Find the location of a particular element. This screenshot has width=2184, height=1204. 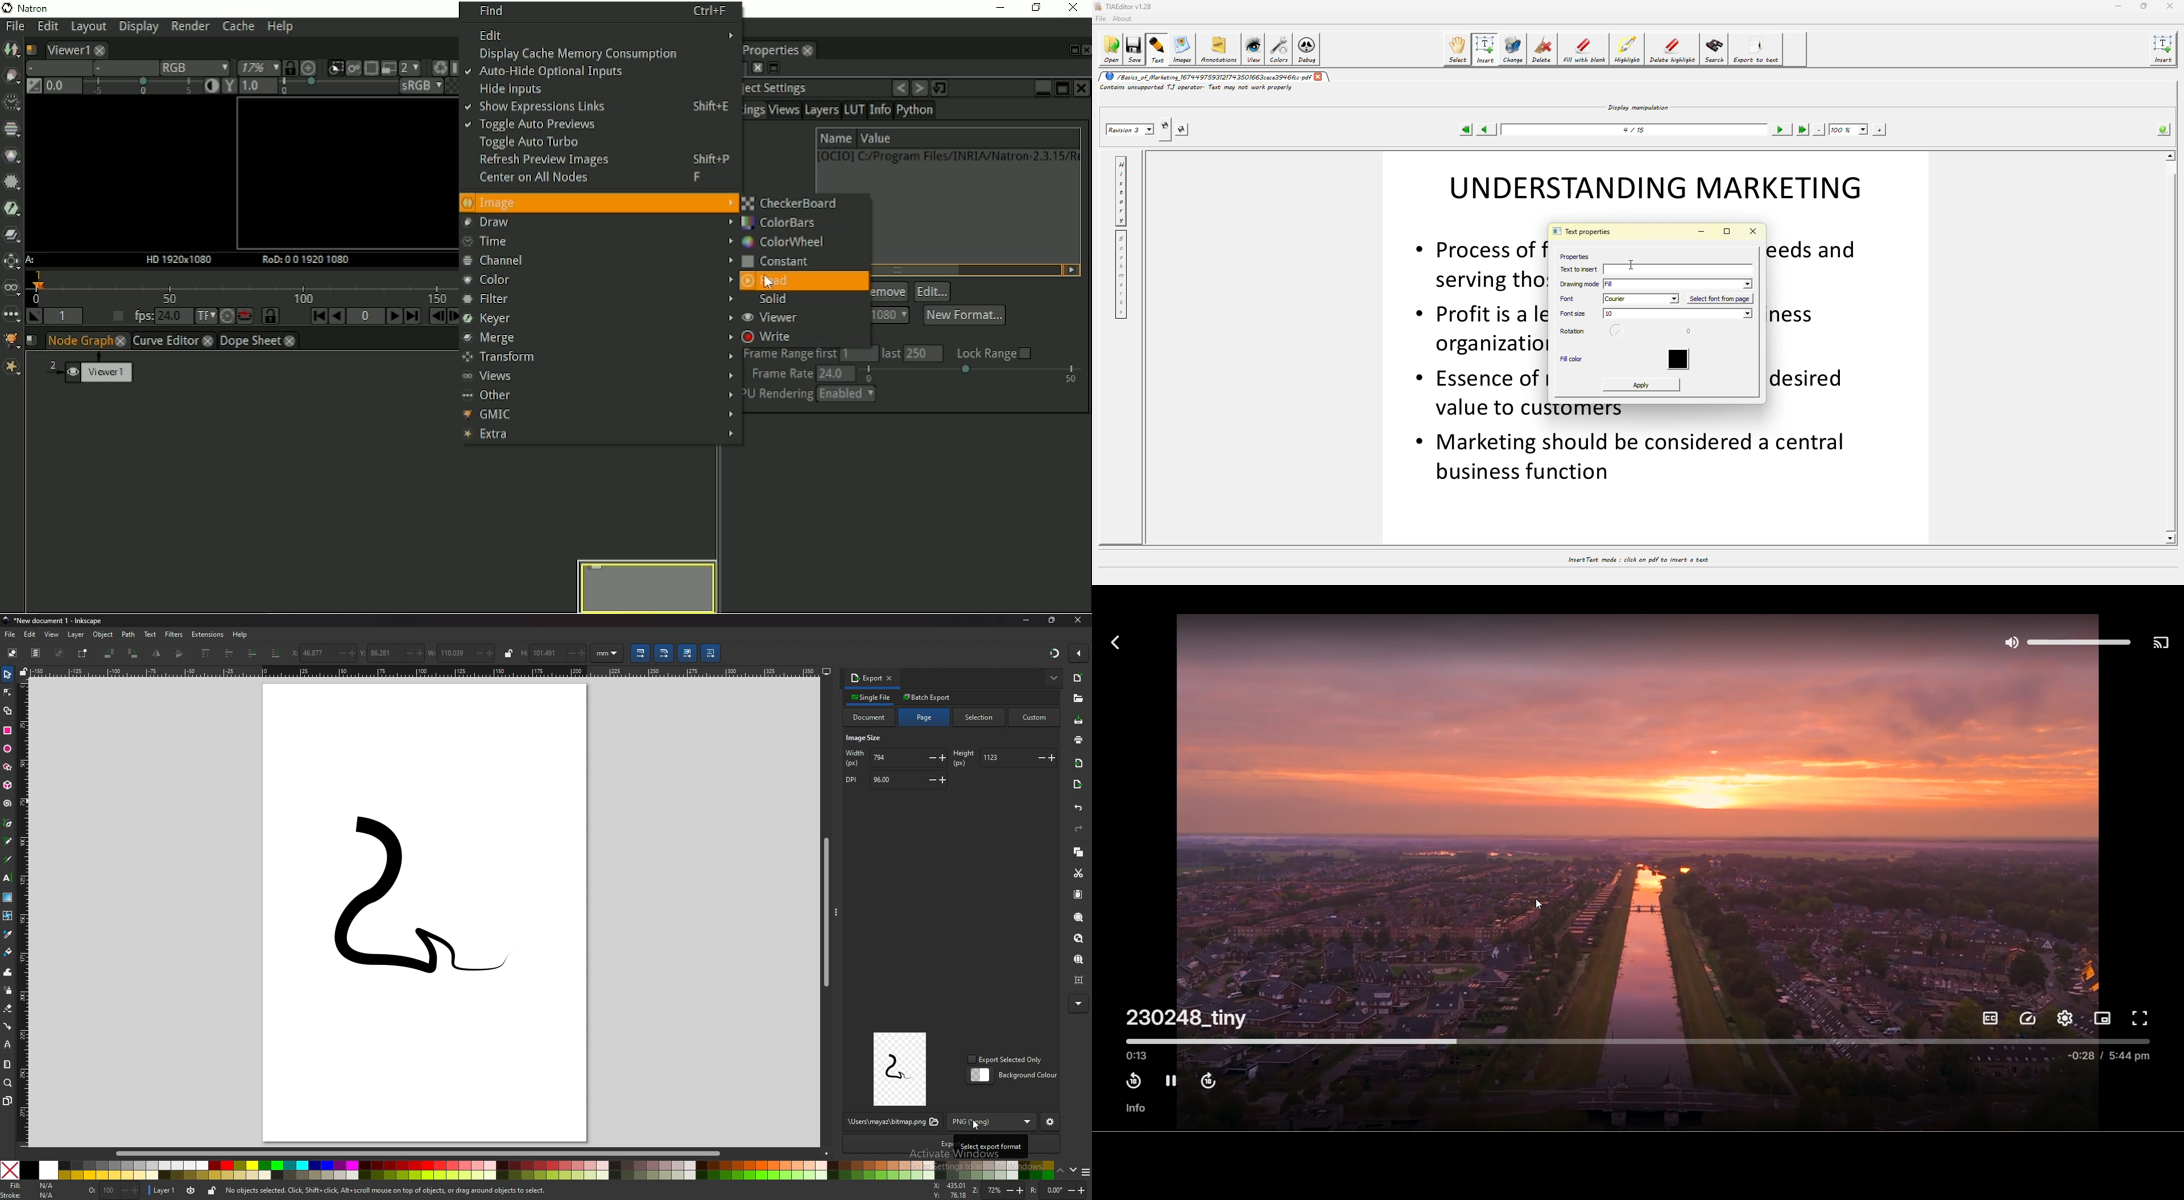

scale stroke is located at coordinates (639, 653).